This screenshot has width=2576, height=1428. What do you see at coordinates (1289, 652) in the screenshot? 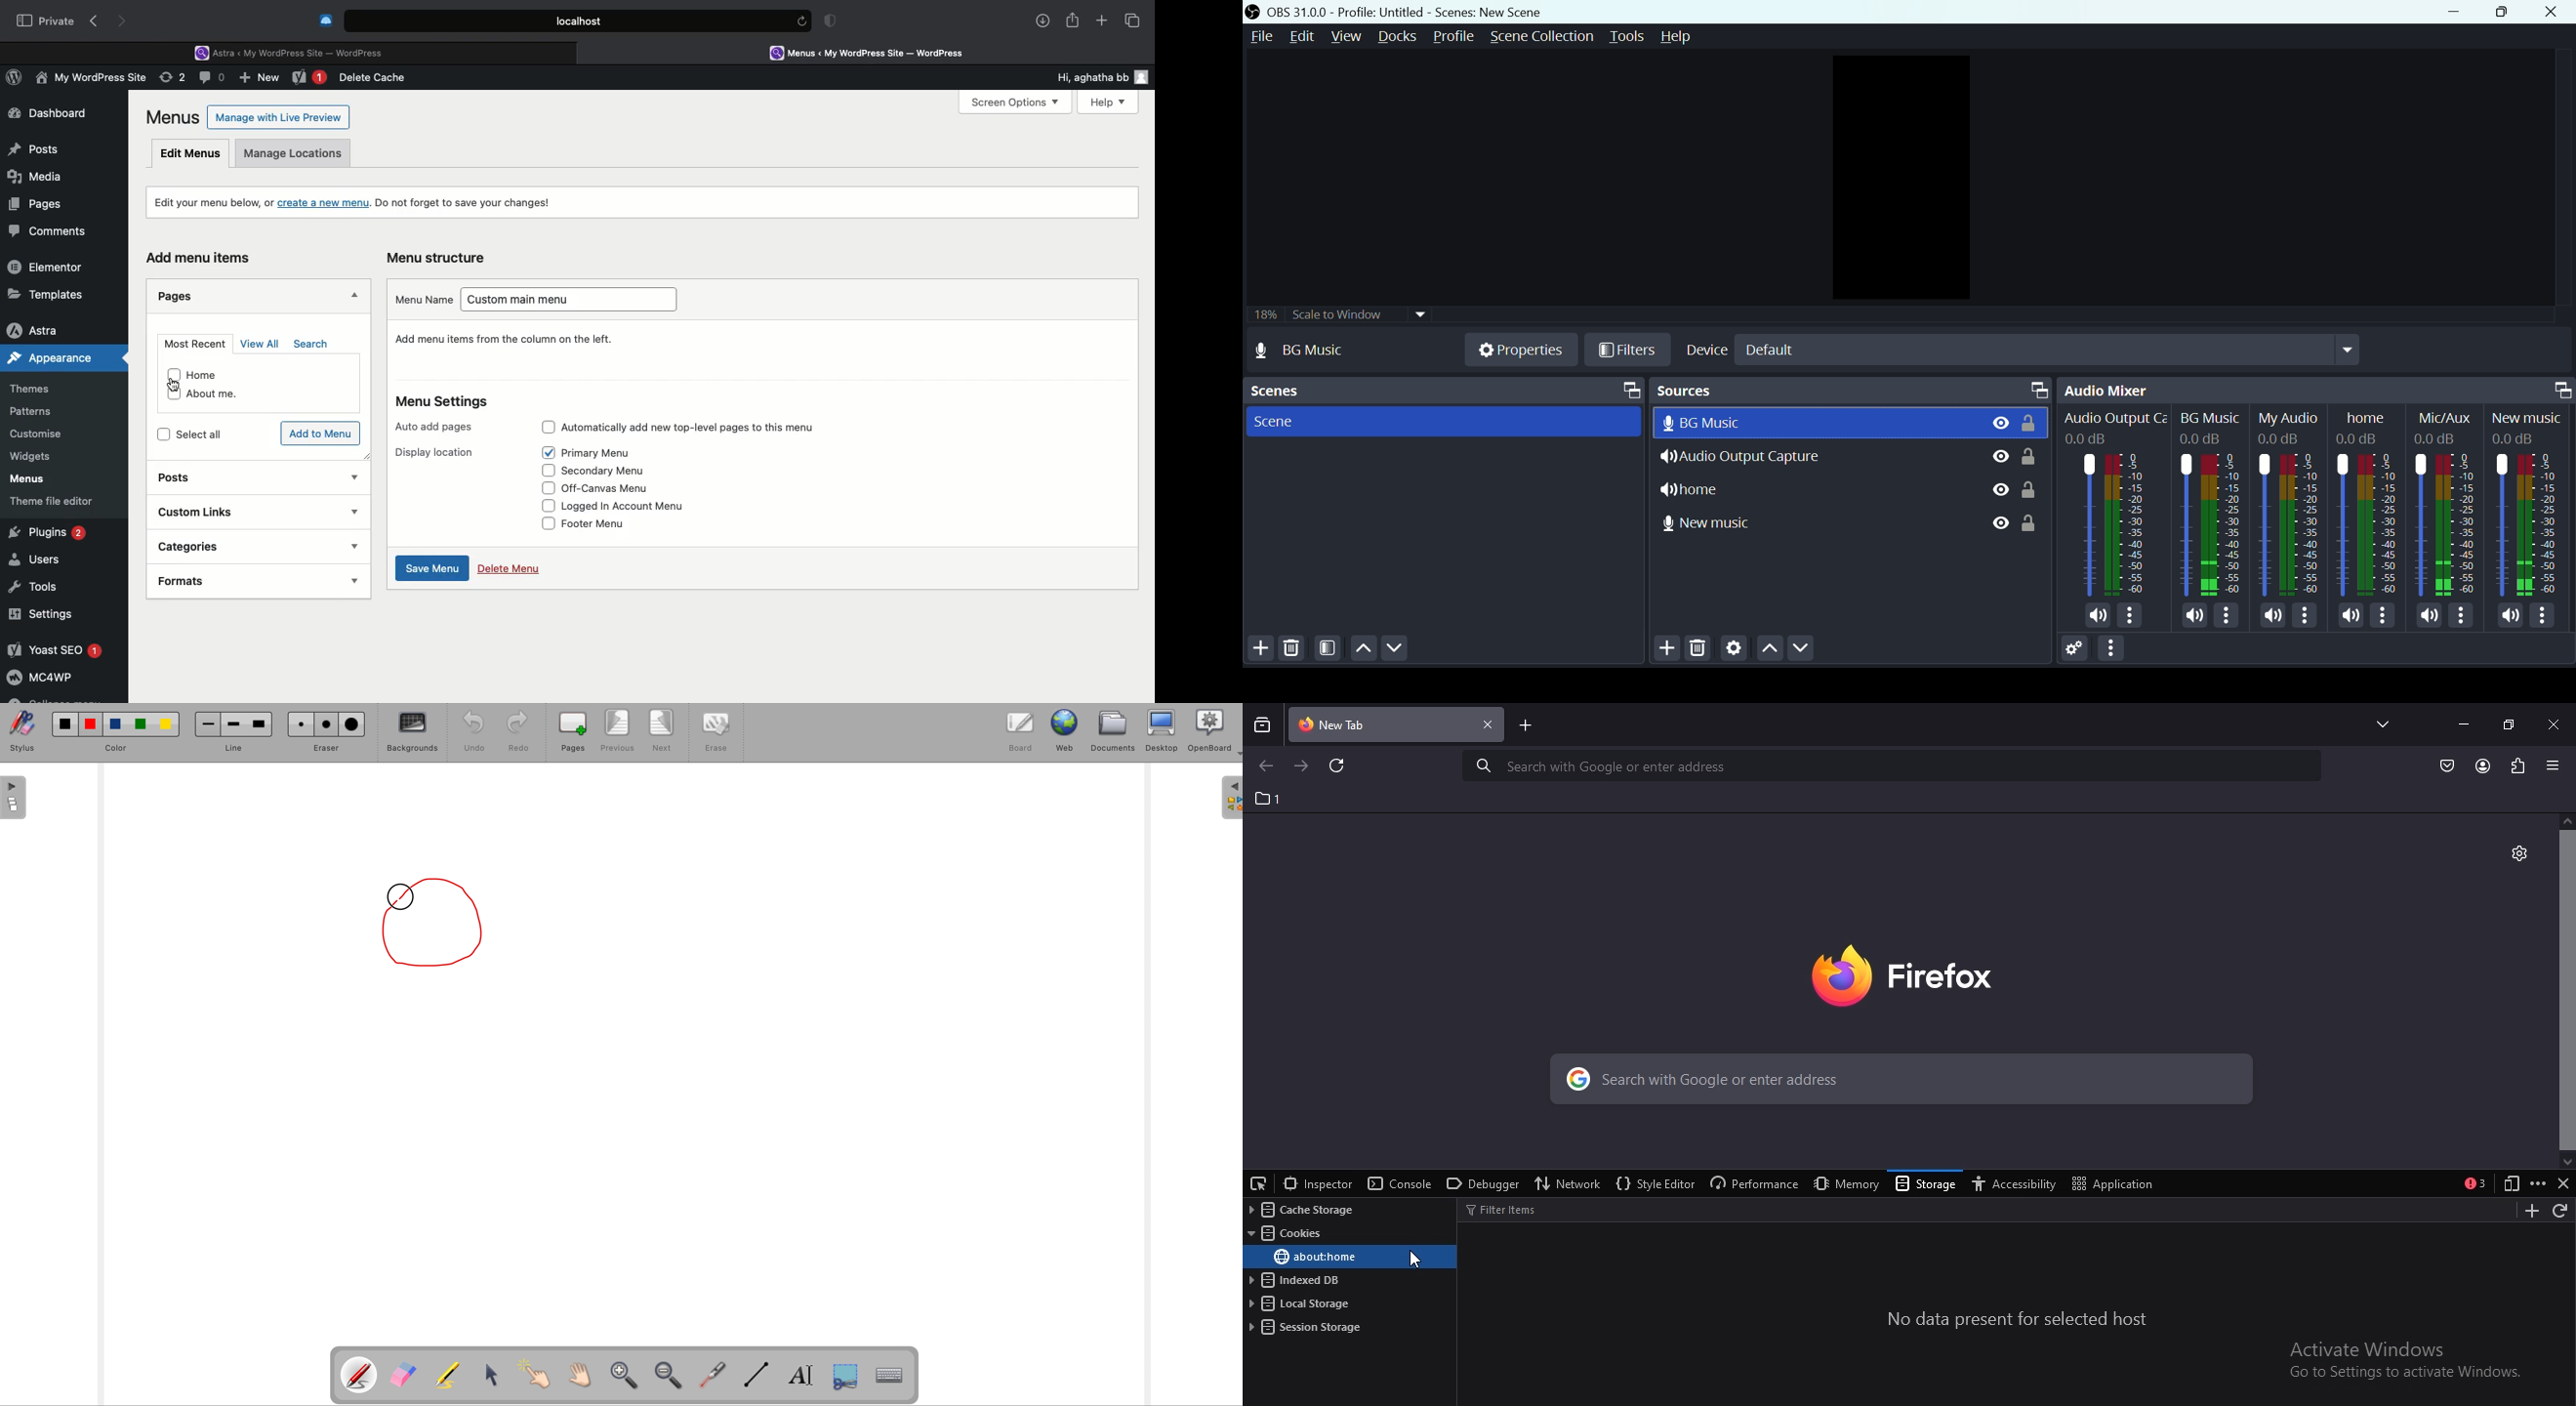
I see `Delete` at bounding box center [1289, 652].